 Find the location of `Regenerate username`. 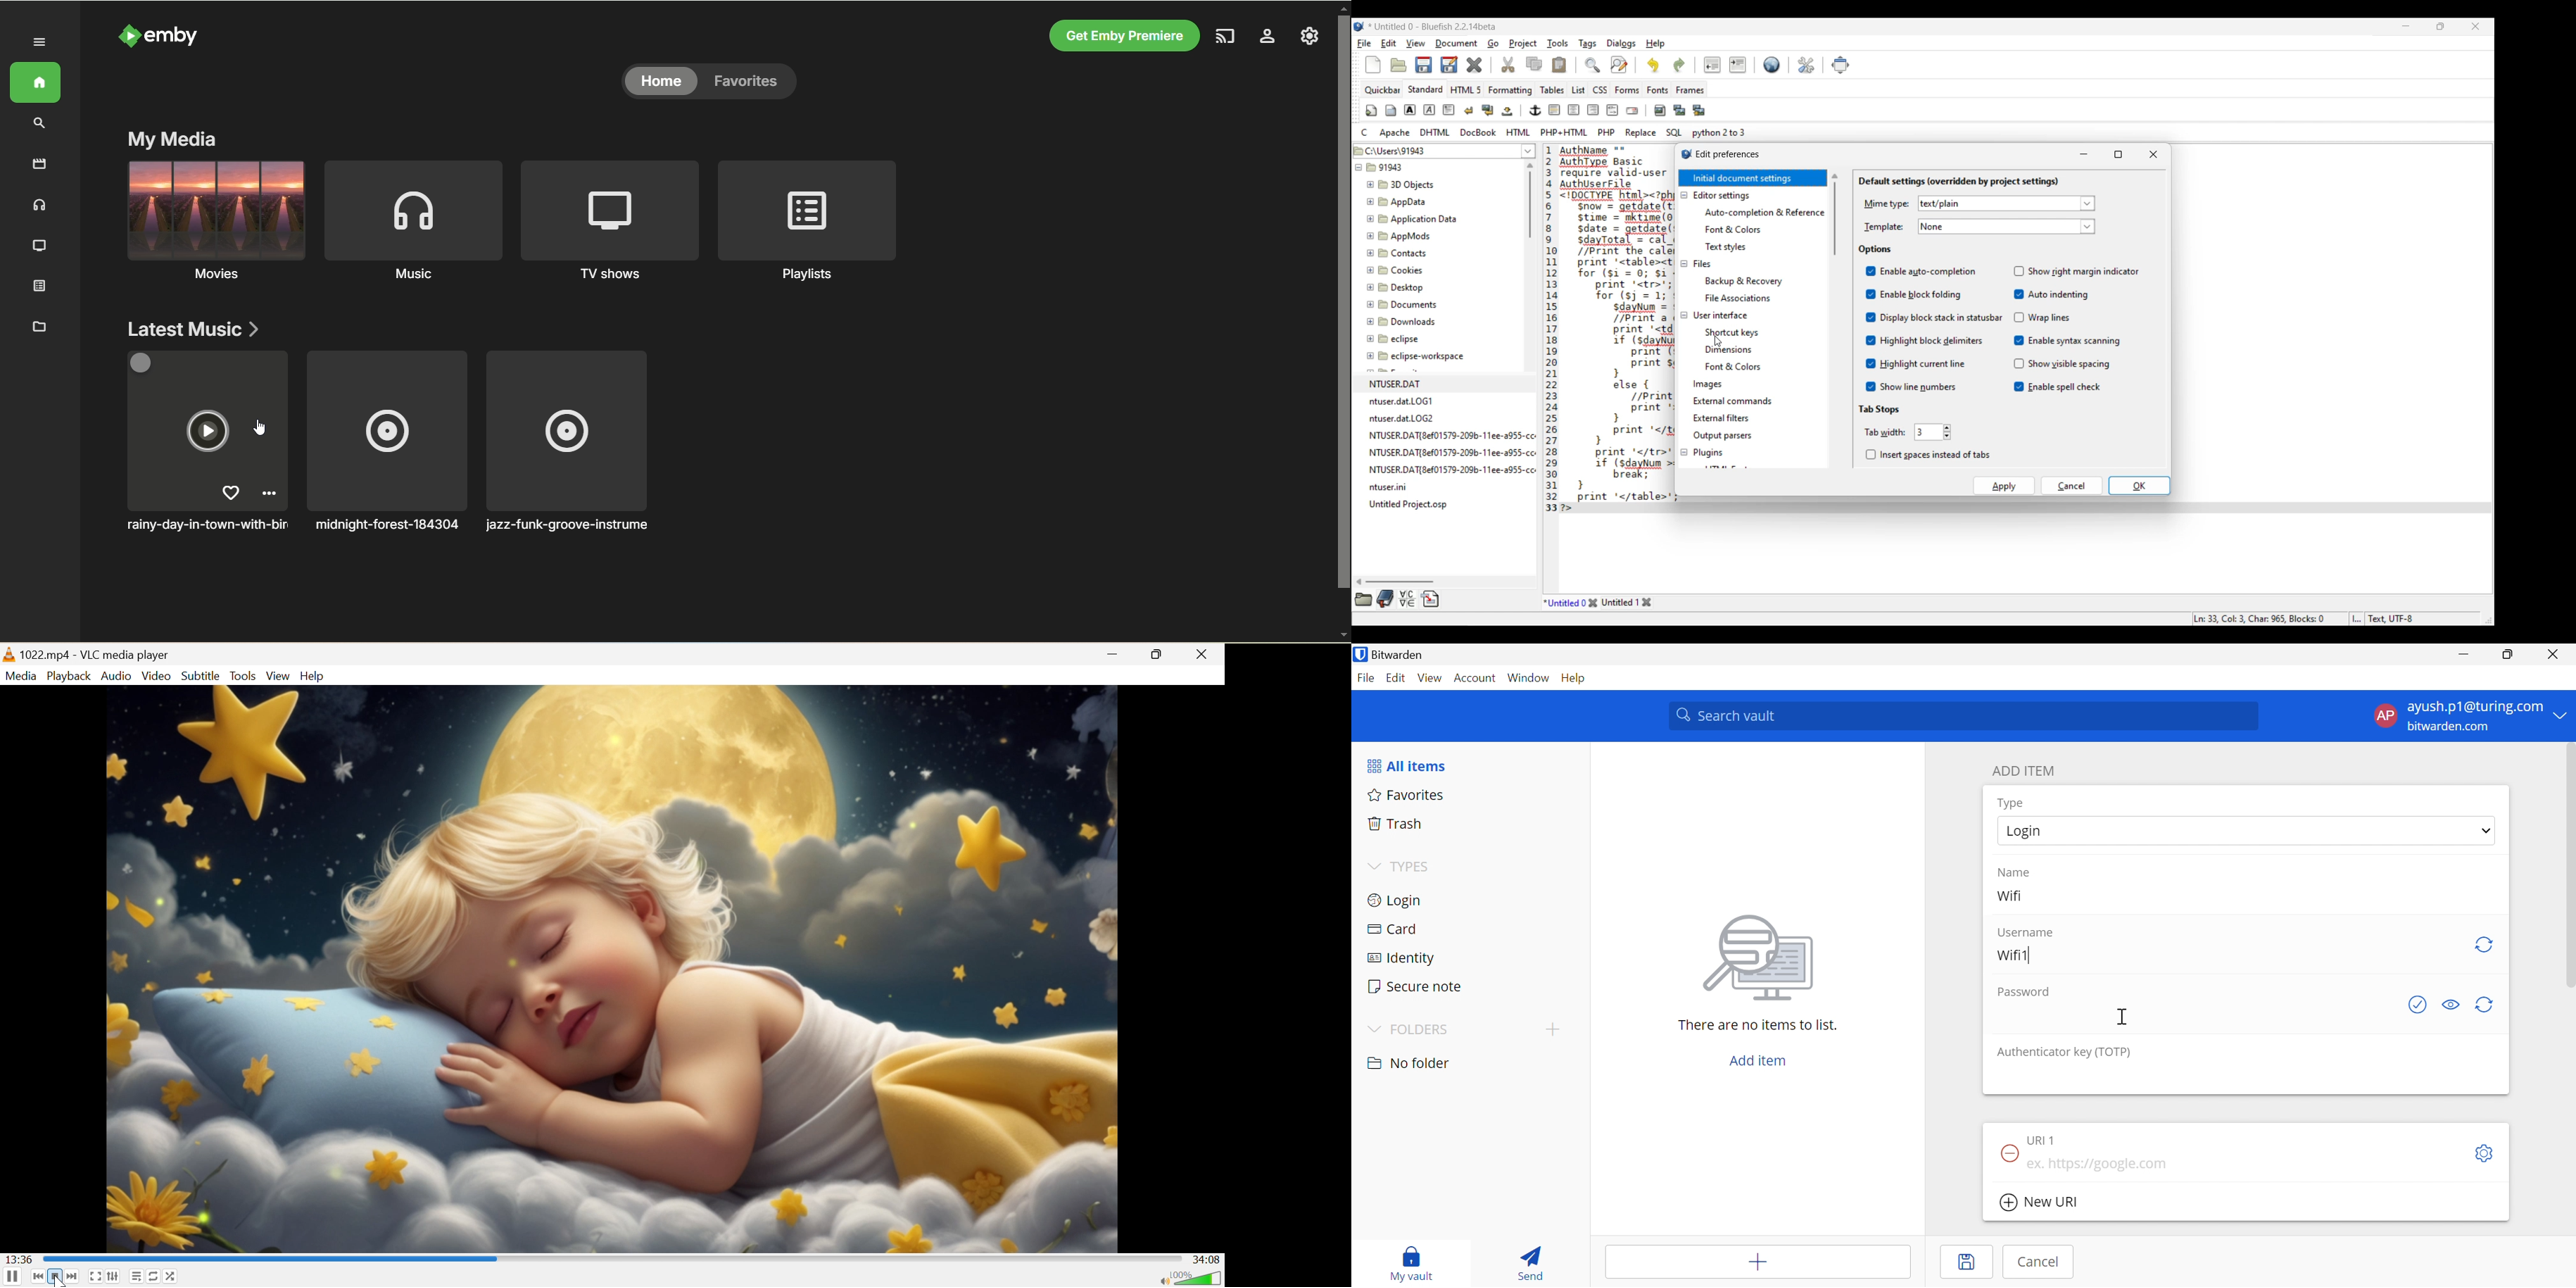

Regenerate username is located at coordinates (2484, 944).